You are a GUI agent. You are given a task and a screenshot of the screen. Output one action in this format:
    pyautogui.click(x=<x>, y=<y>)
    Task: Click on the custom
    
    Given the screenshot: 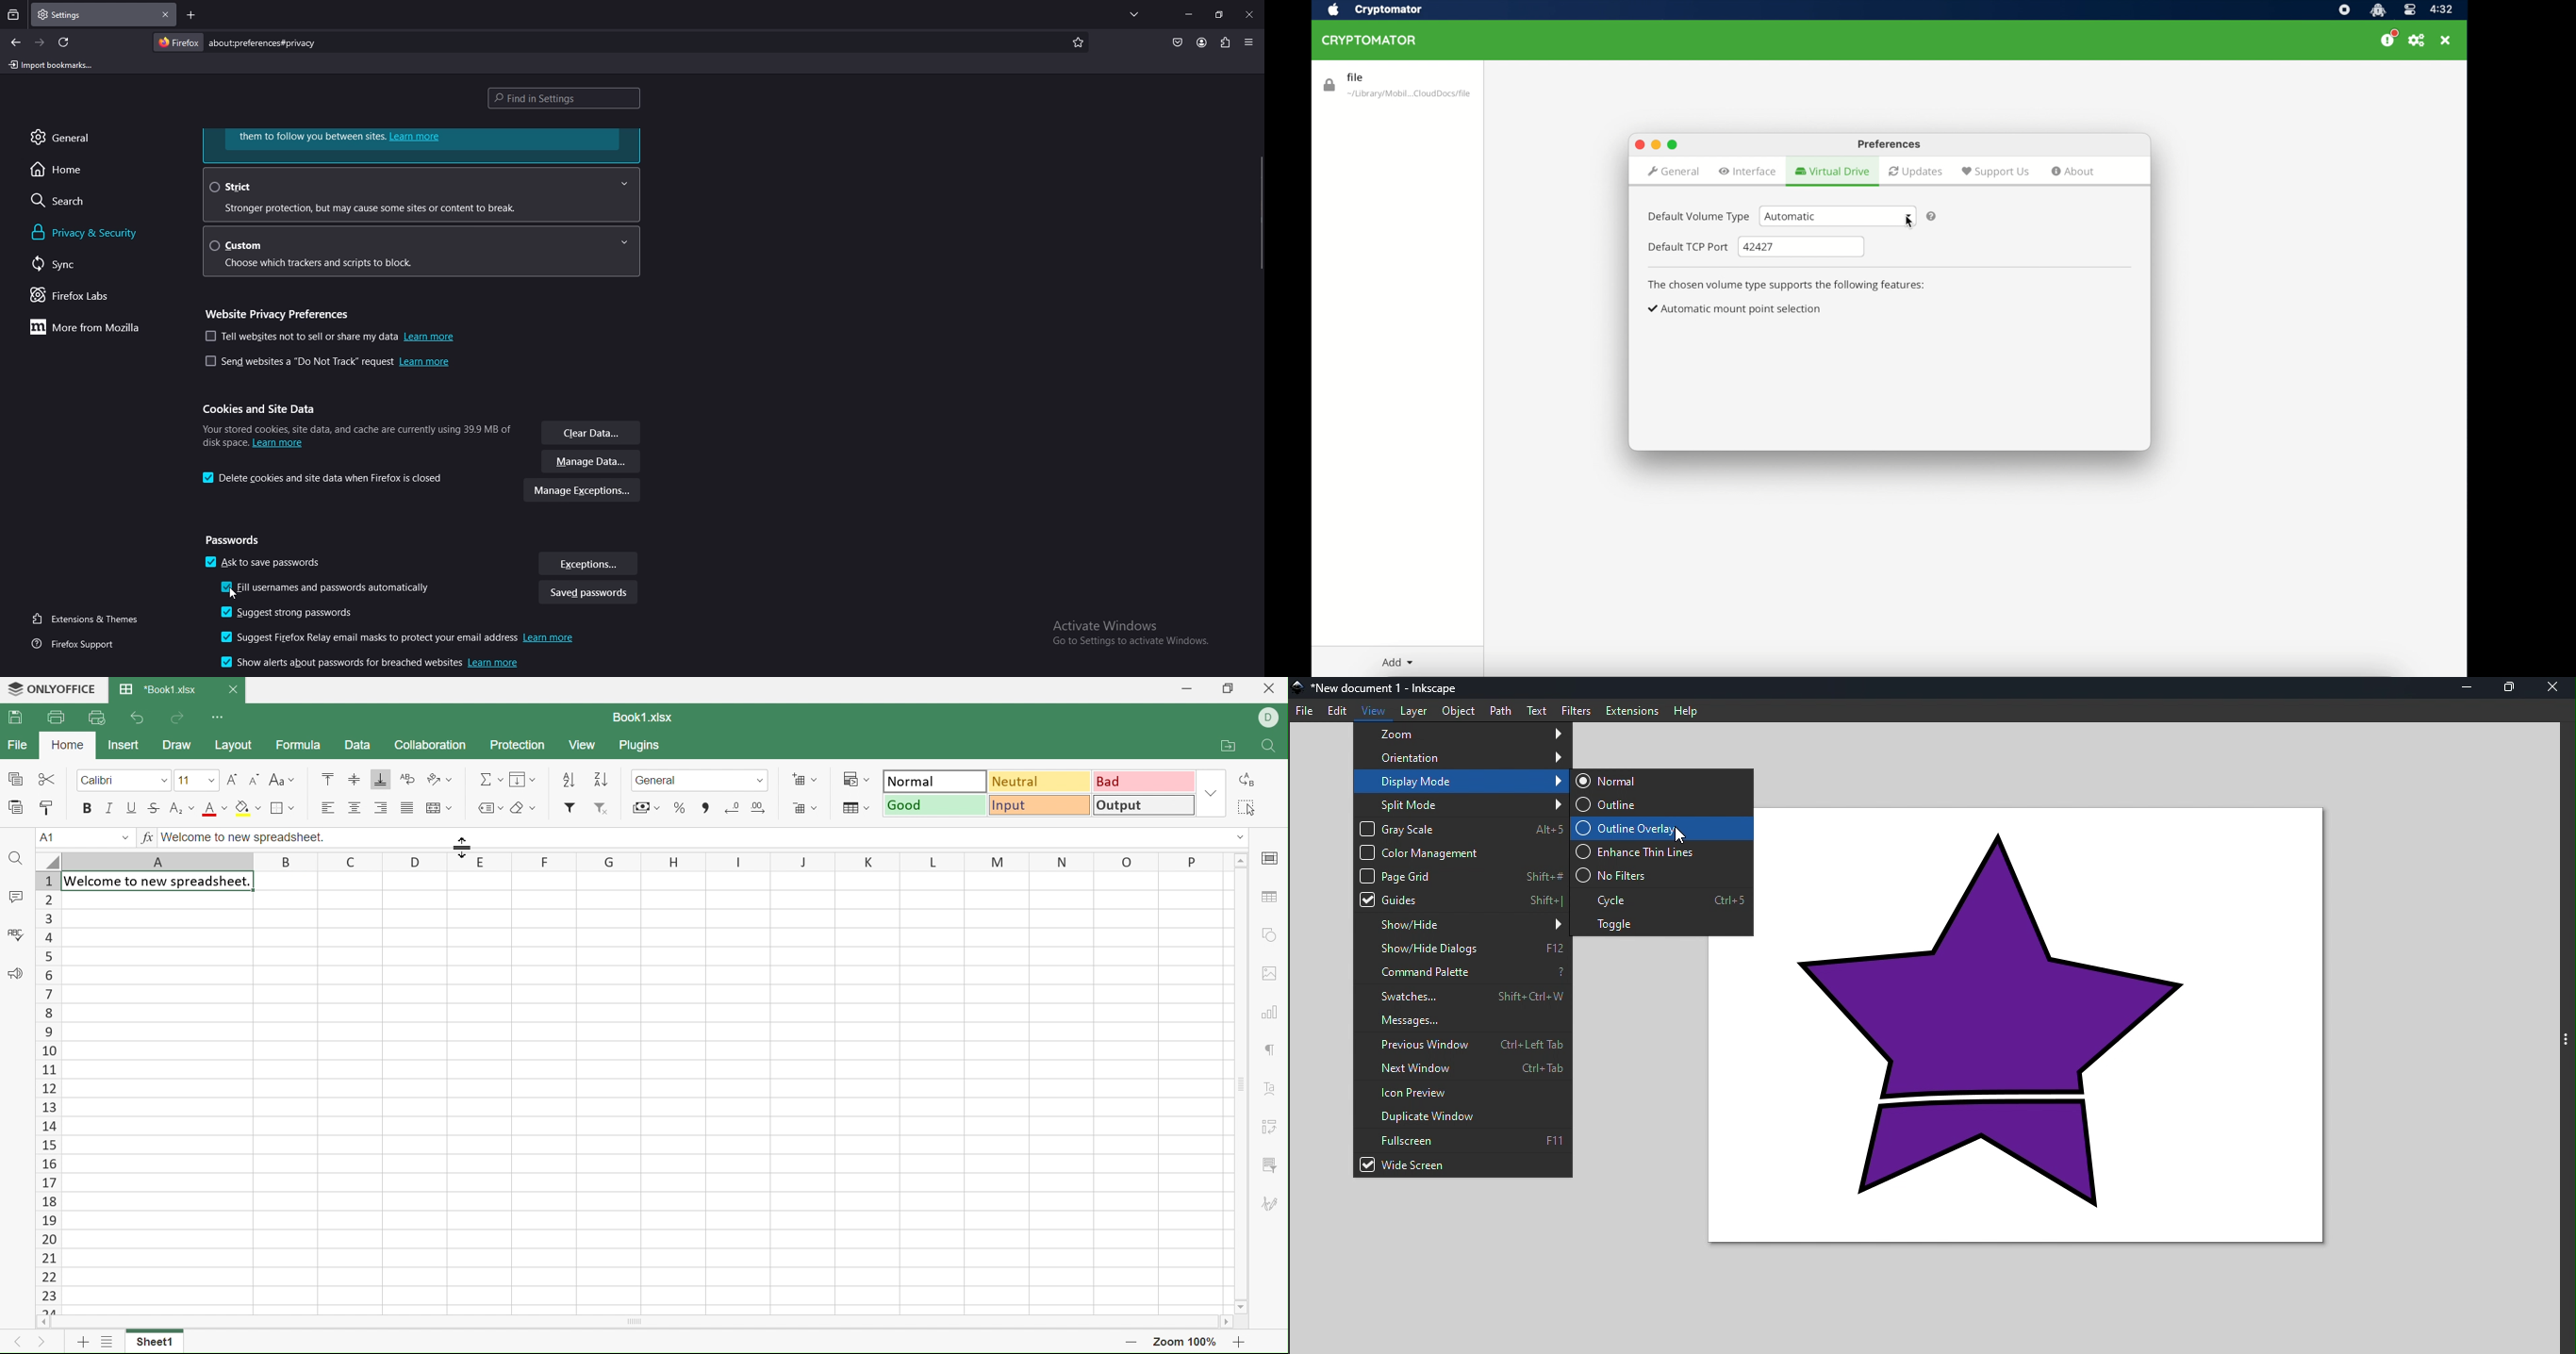 What is the action you would take?
    pyautogui.click(x=423, y=252)
    